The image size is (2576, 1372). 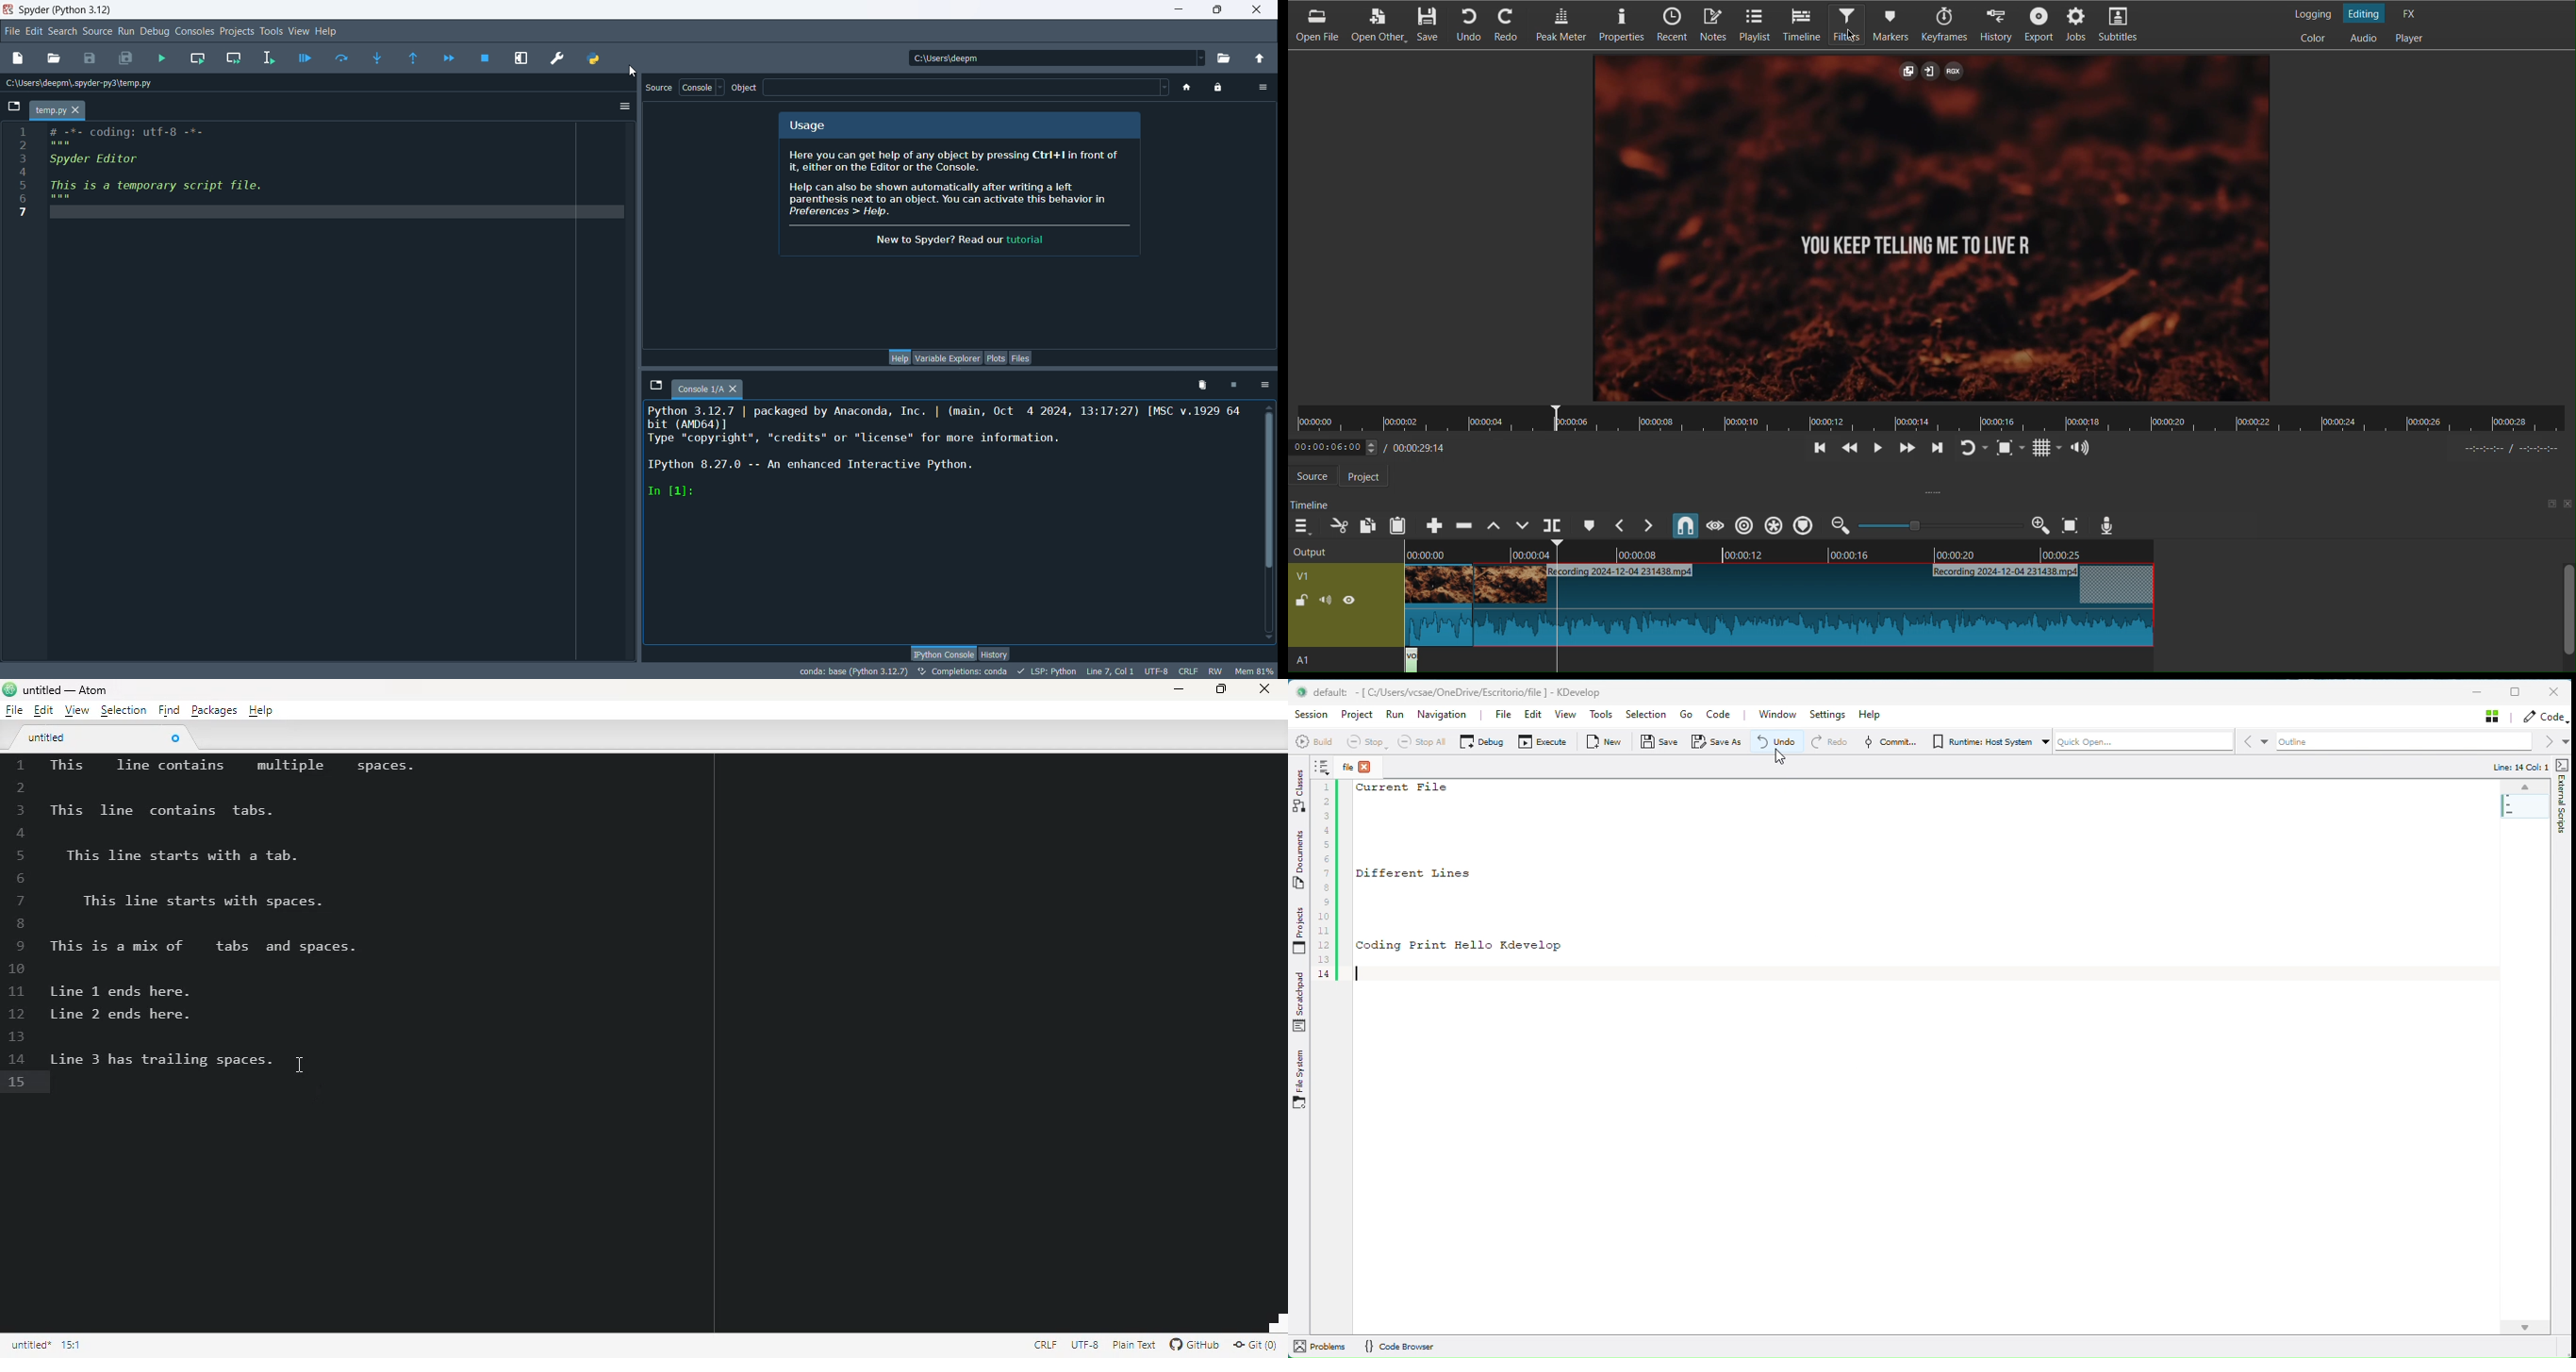 I want to click on tools, so click(x=271, y=31).